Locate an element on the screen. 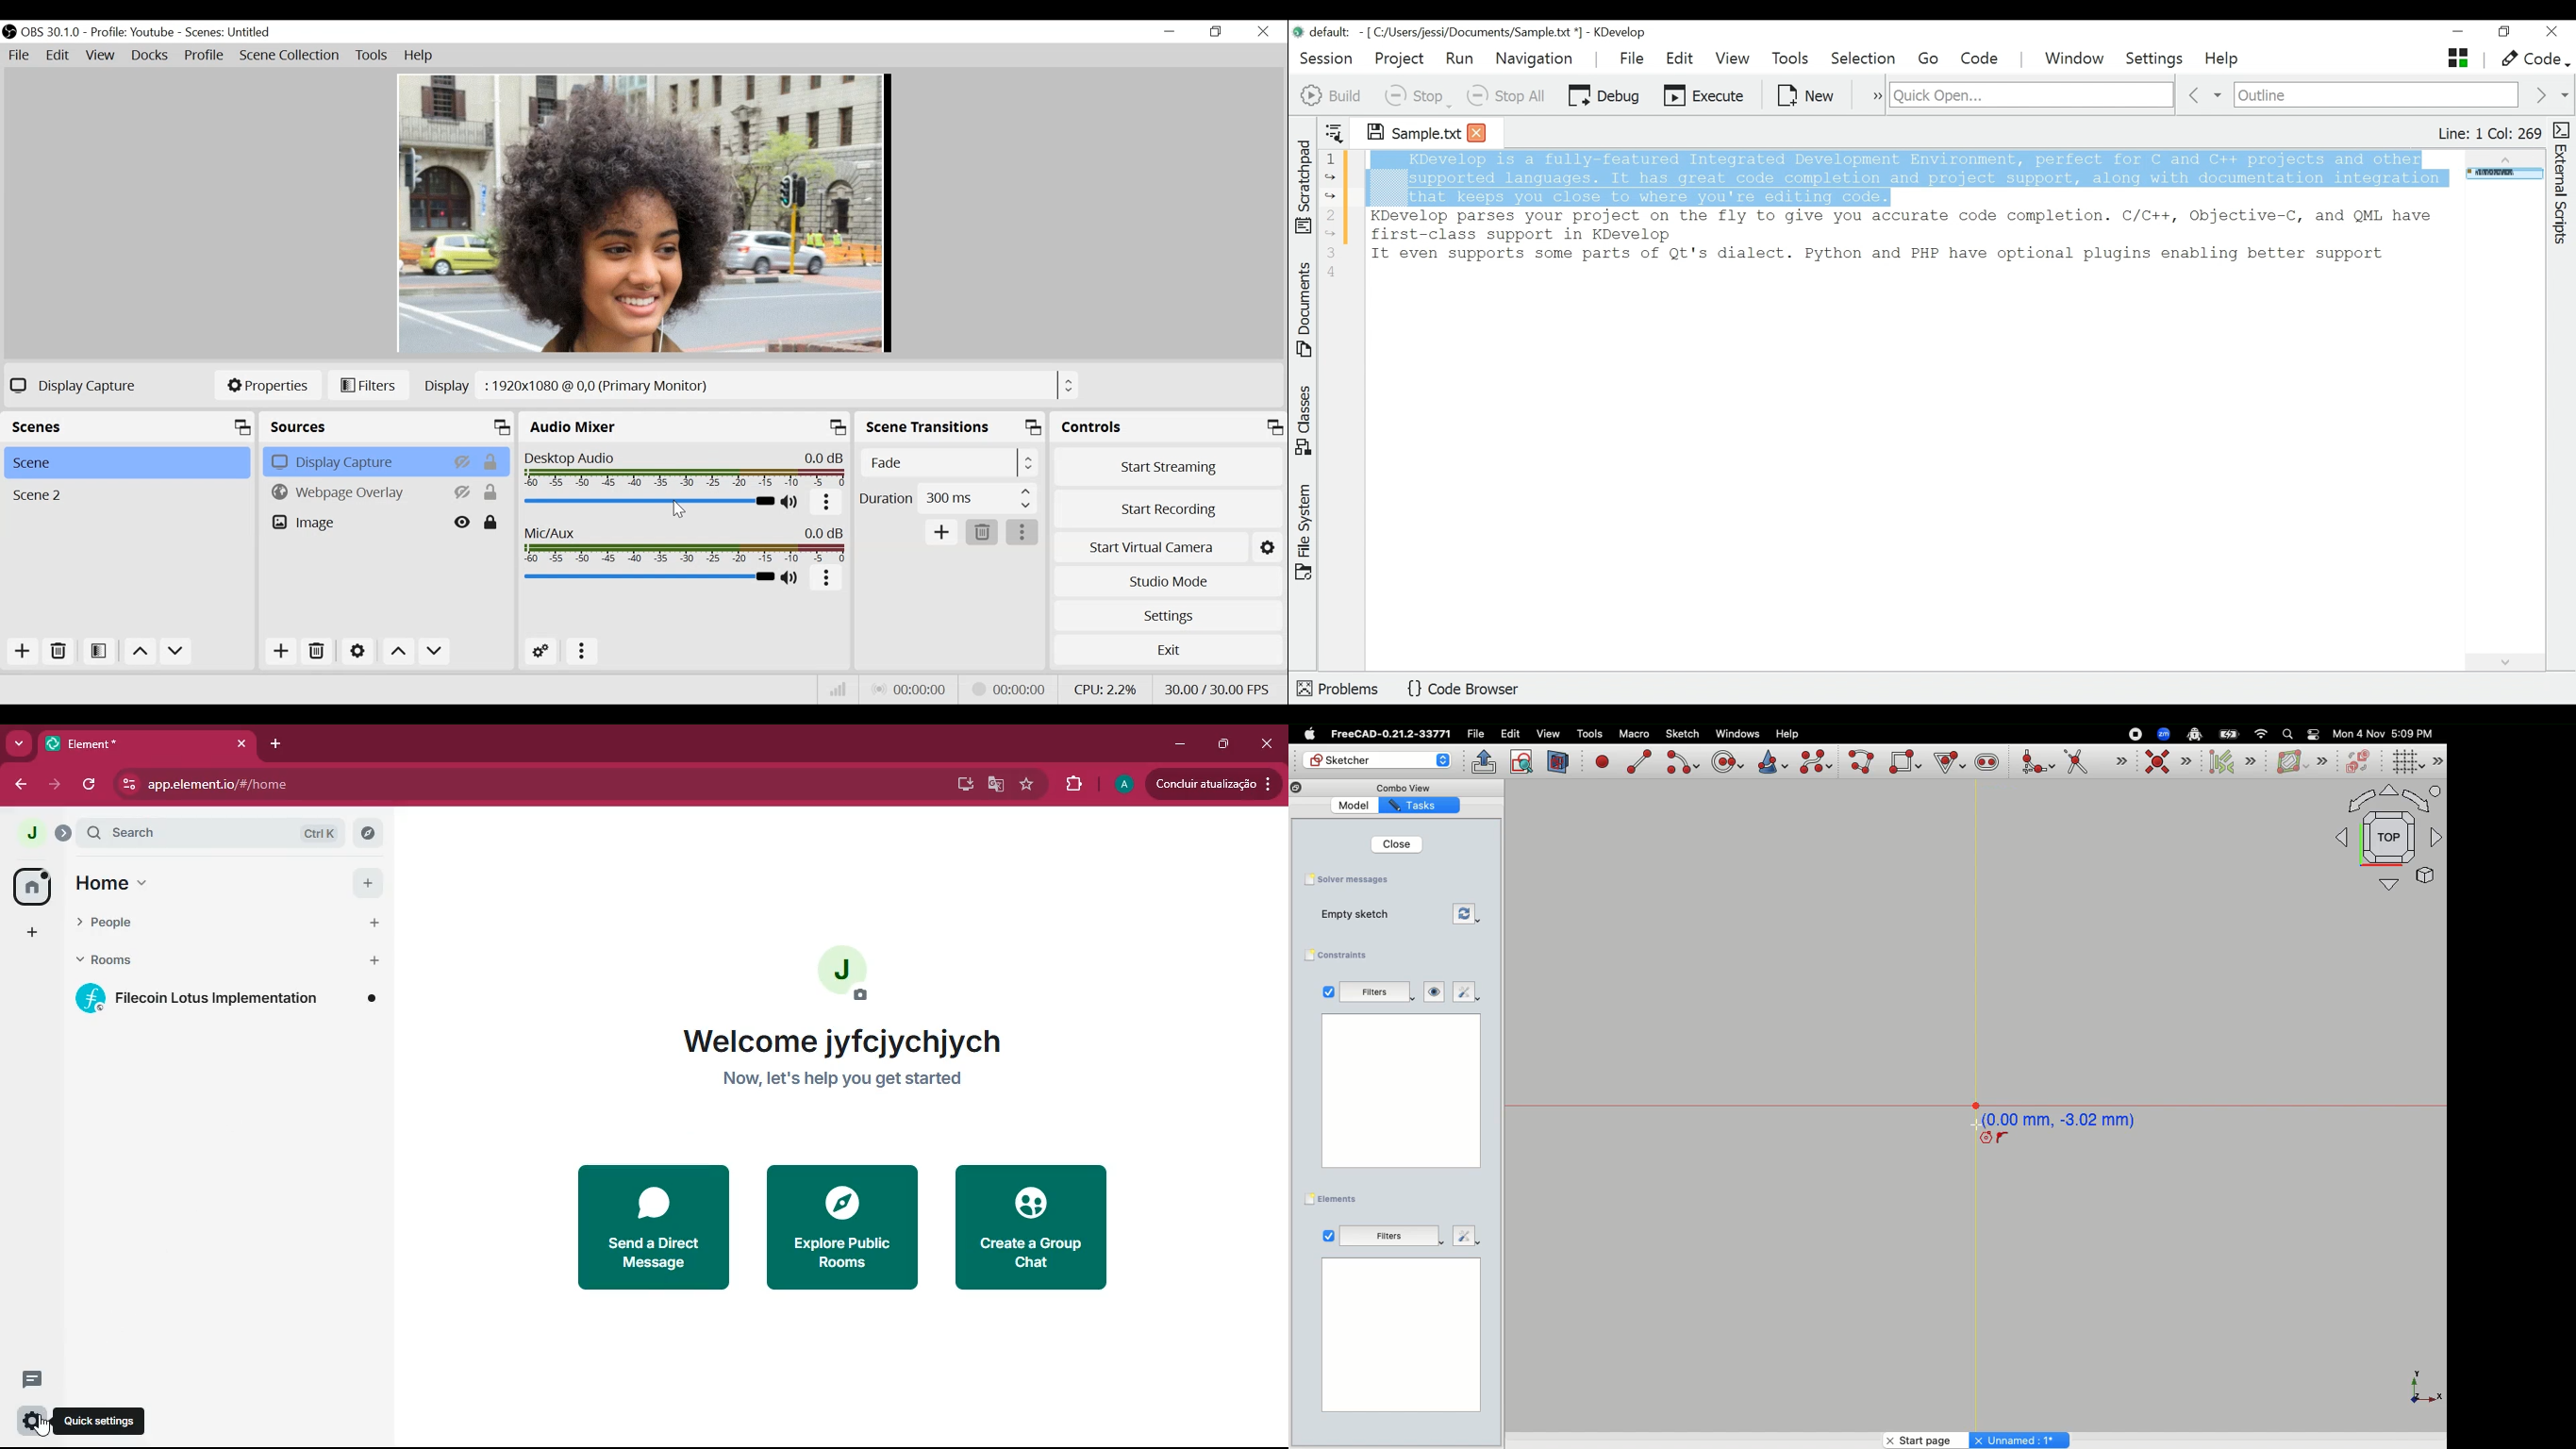 The image size is (2576, 1456). Help is located at coordinates (1788, 733).